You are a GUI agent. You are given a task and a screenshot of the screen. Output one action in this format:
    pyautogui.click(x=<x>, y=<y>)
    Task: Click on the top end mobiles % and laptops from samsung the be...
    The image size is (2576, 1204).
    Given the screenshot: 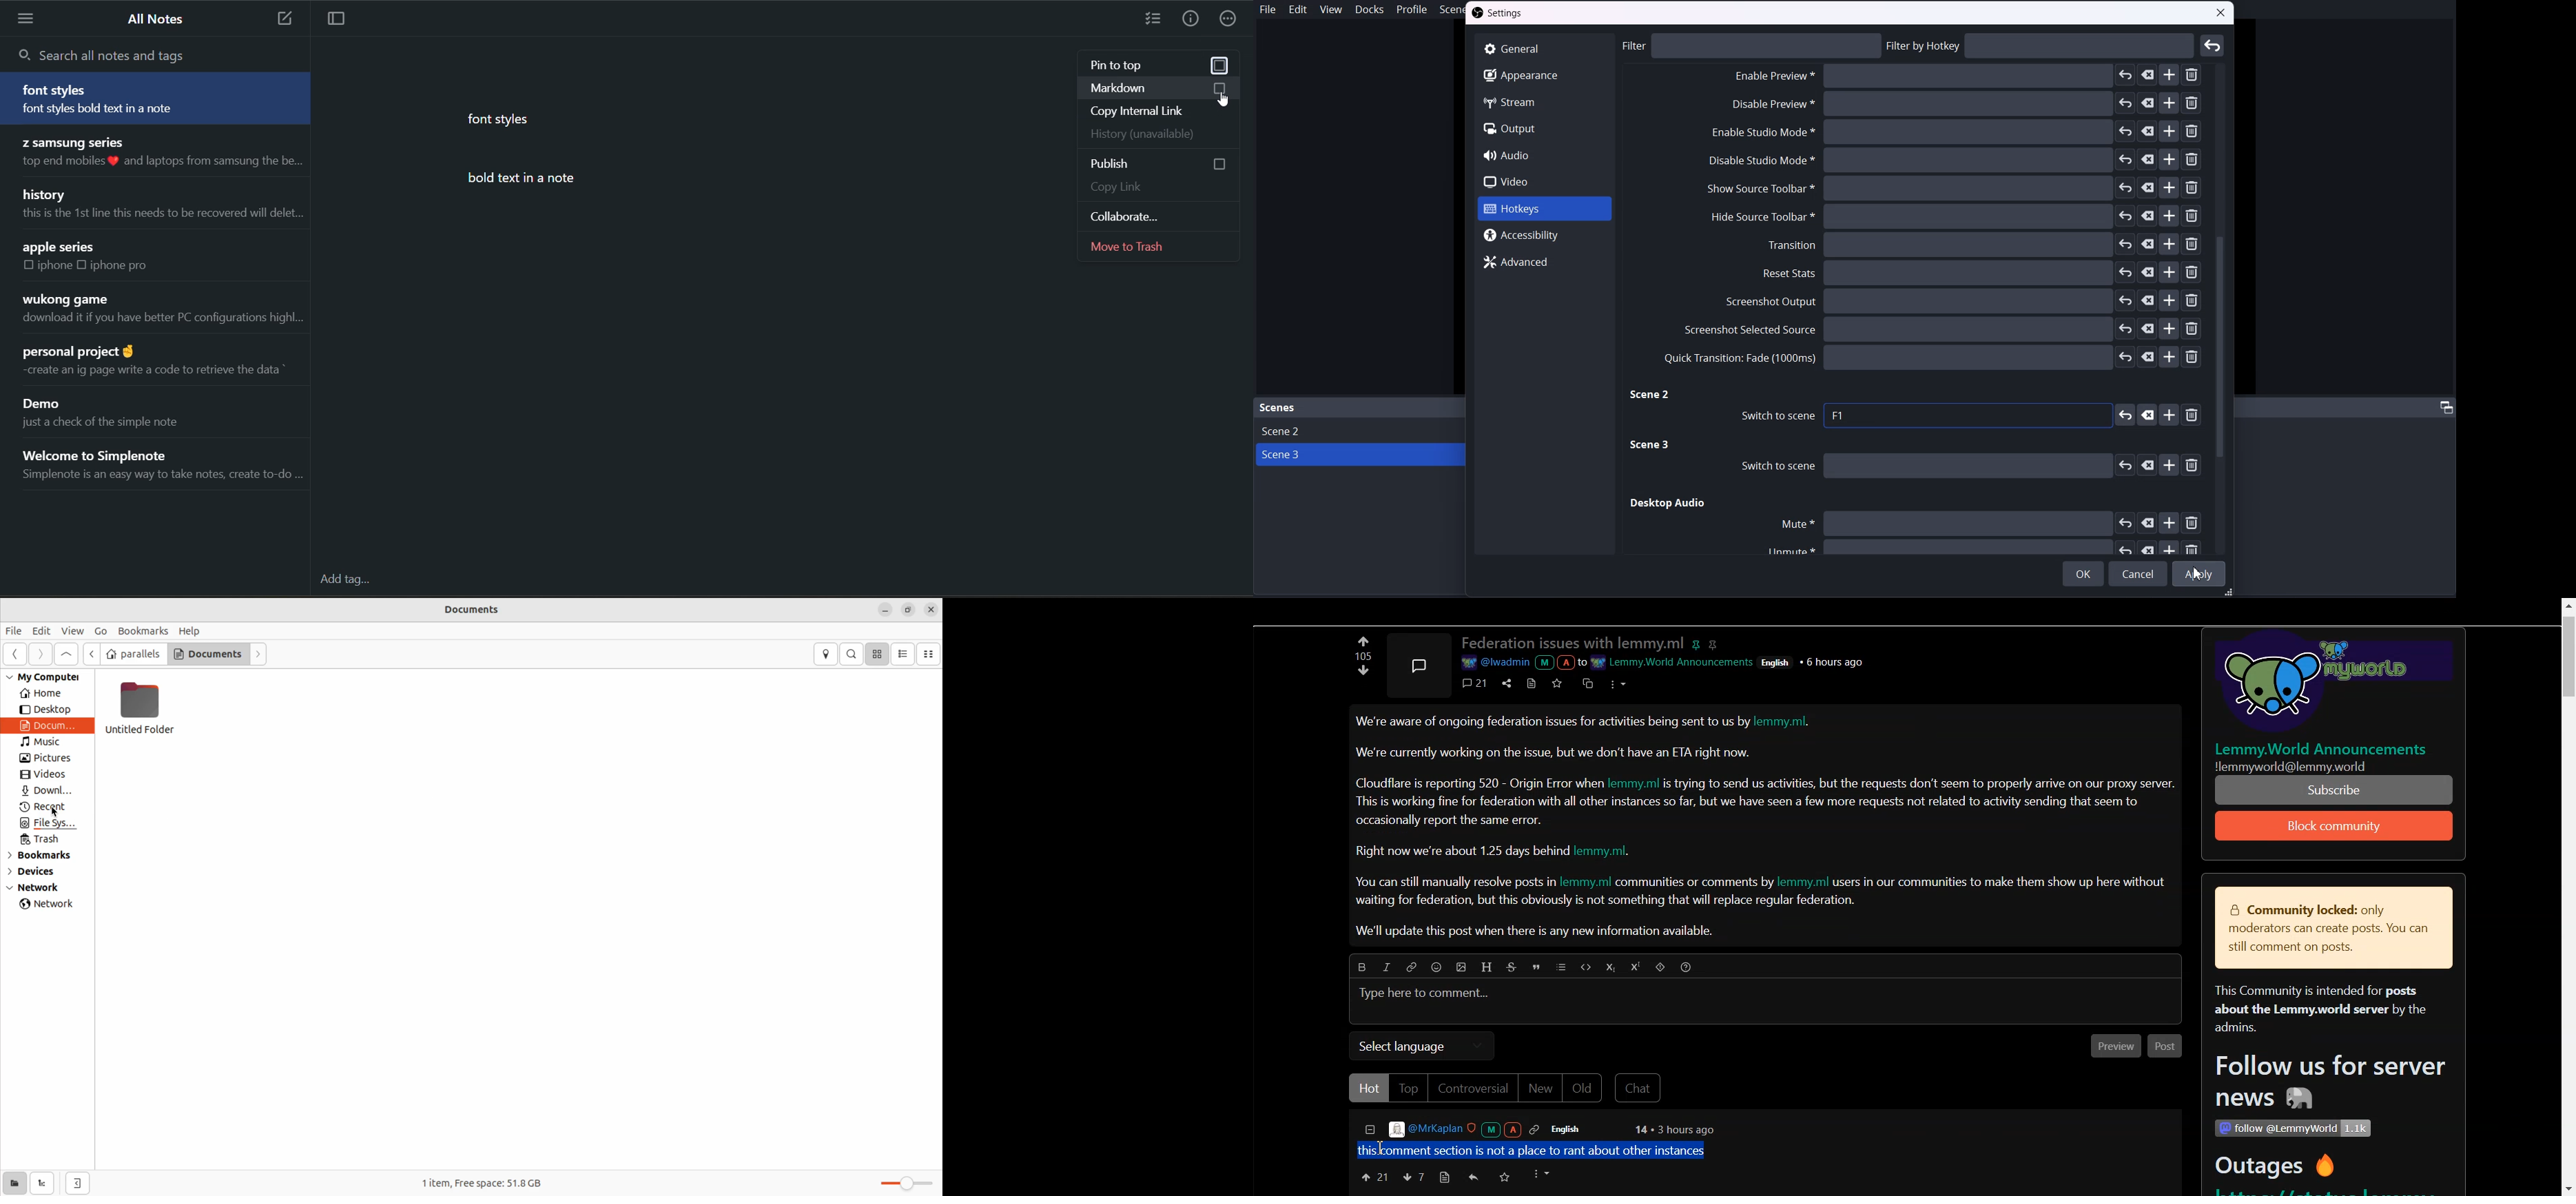 What is the action you would take?
    pyautogui.click(x=159, y=162)
    